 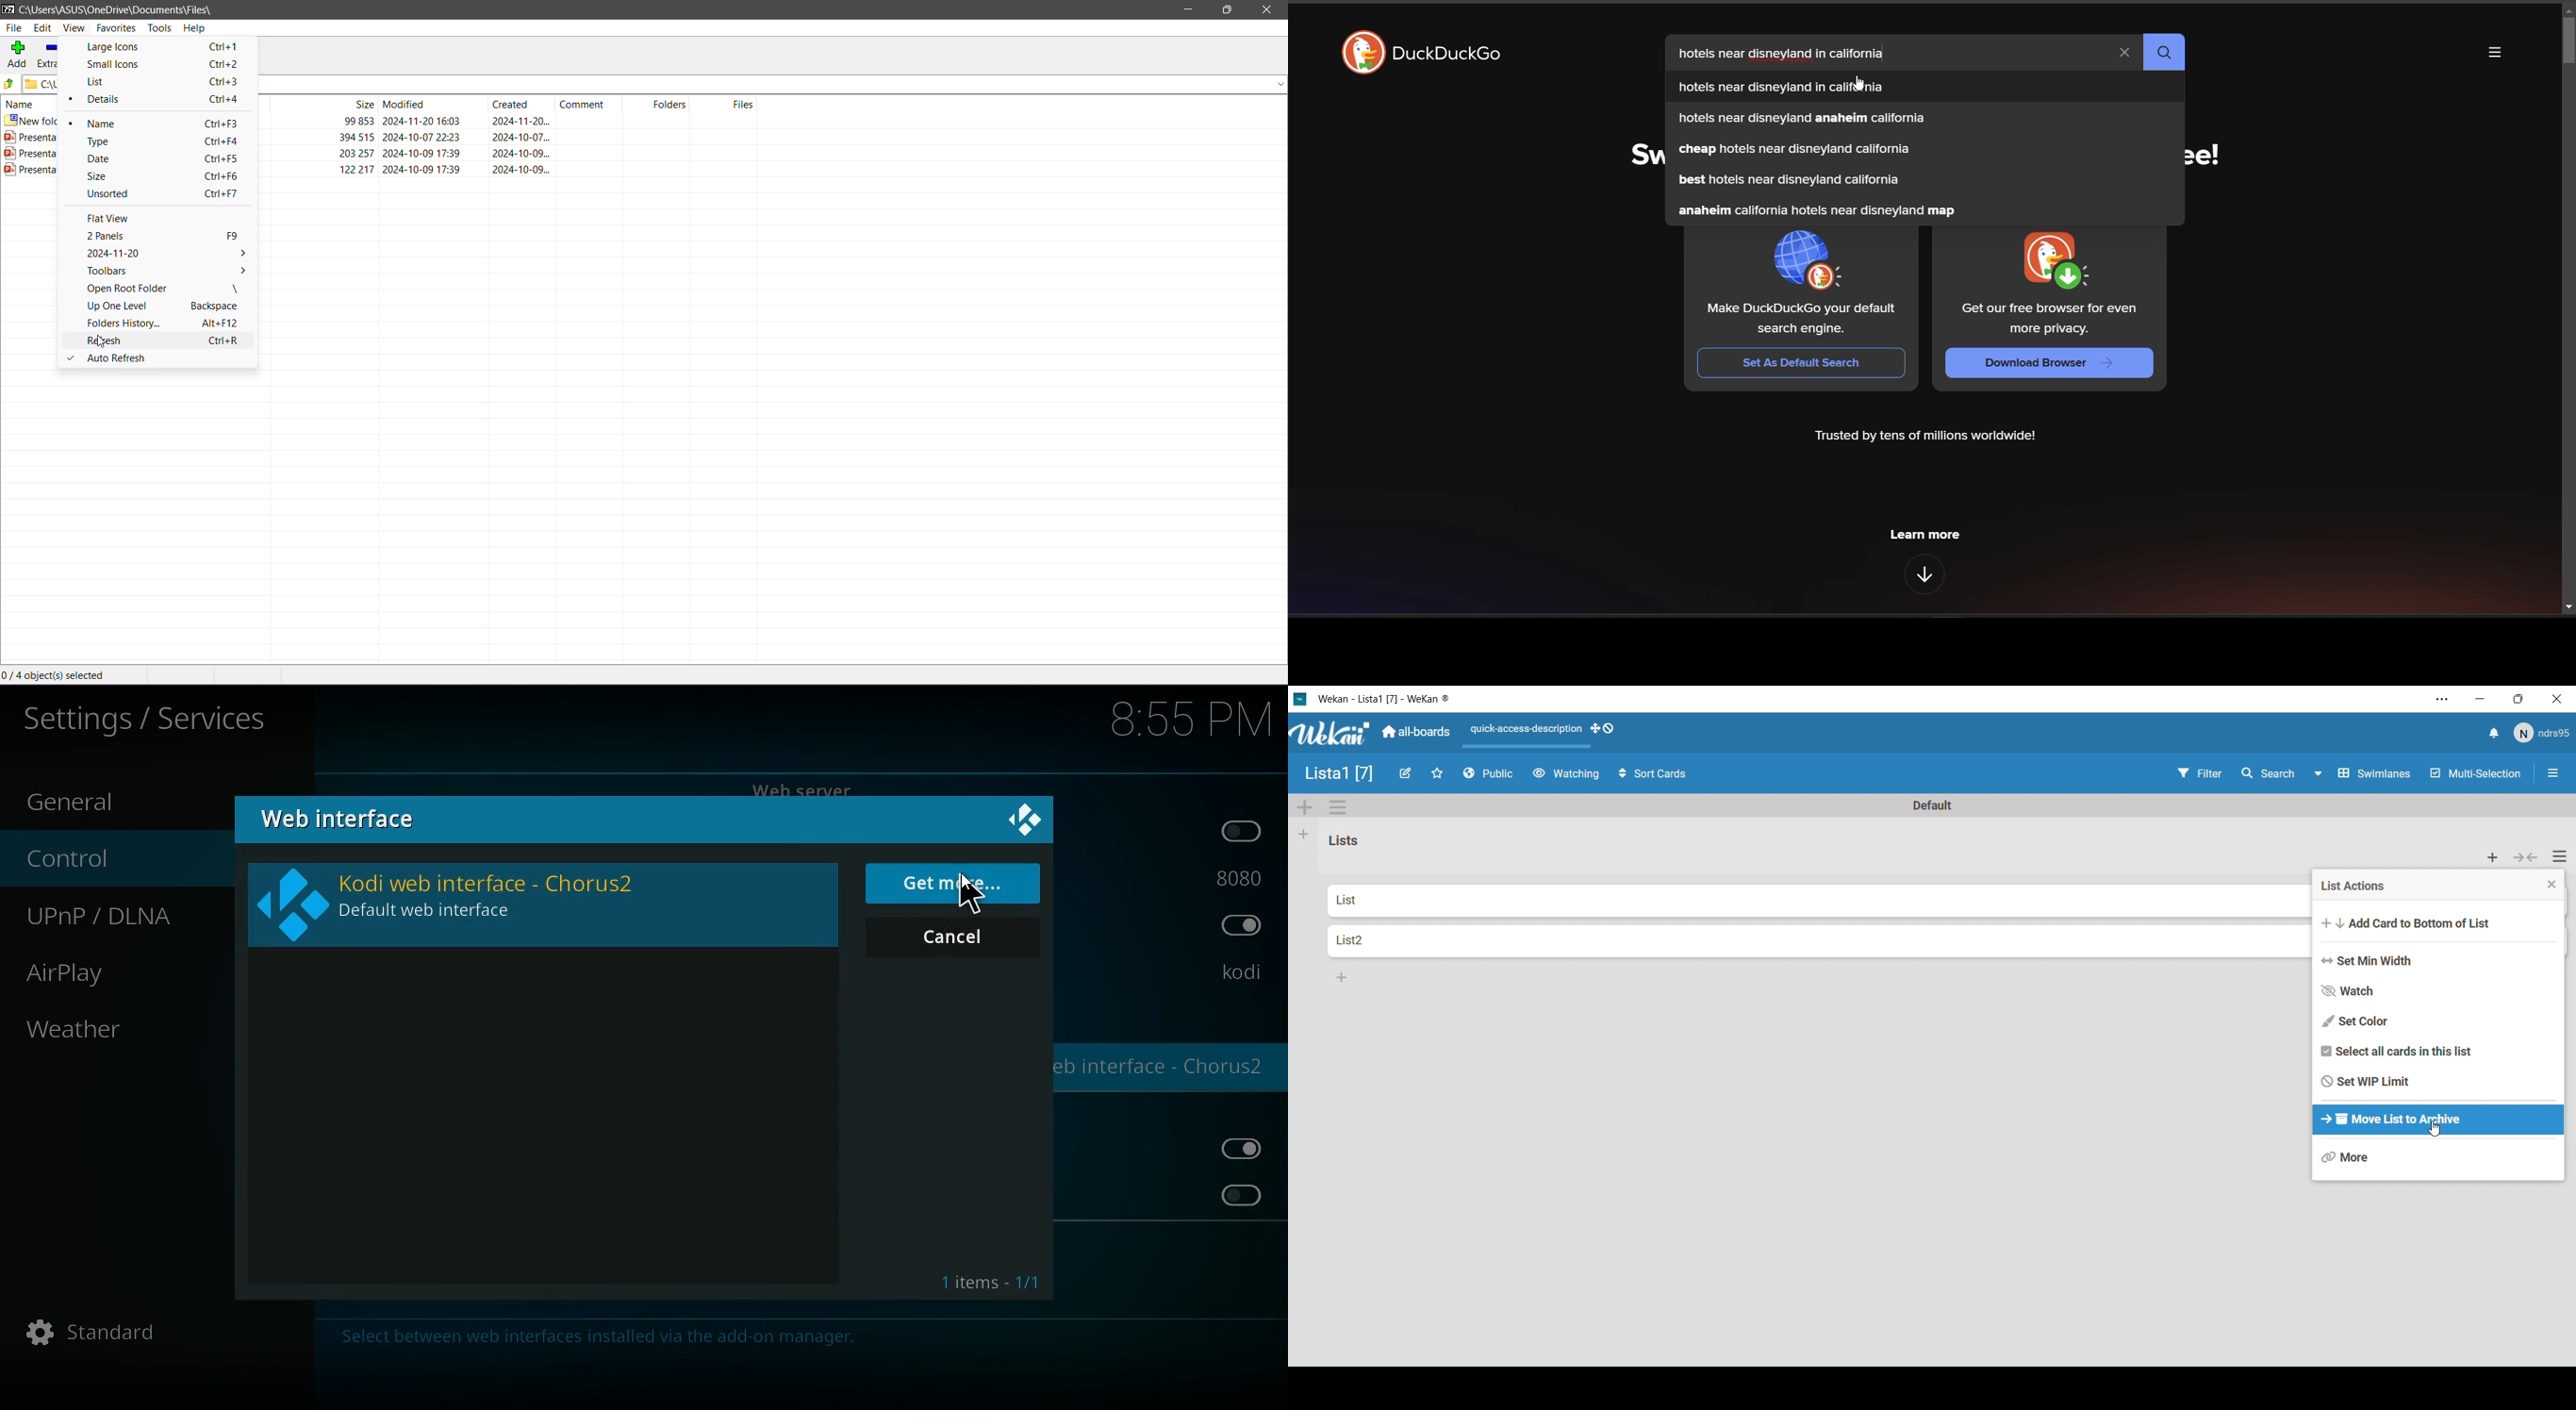 I want to click on Unsorted, so click(x=125, y=193).